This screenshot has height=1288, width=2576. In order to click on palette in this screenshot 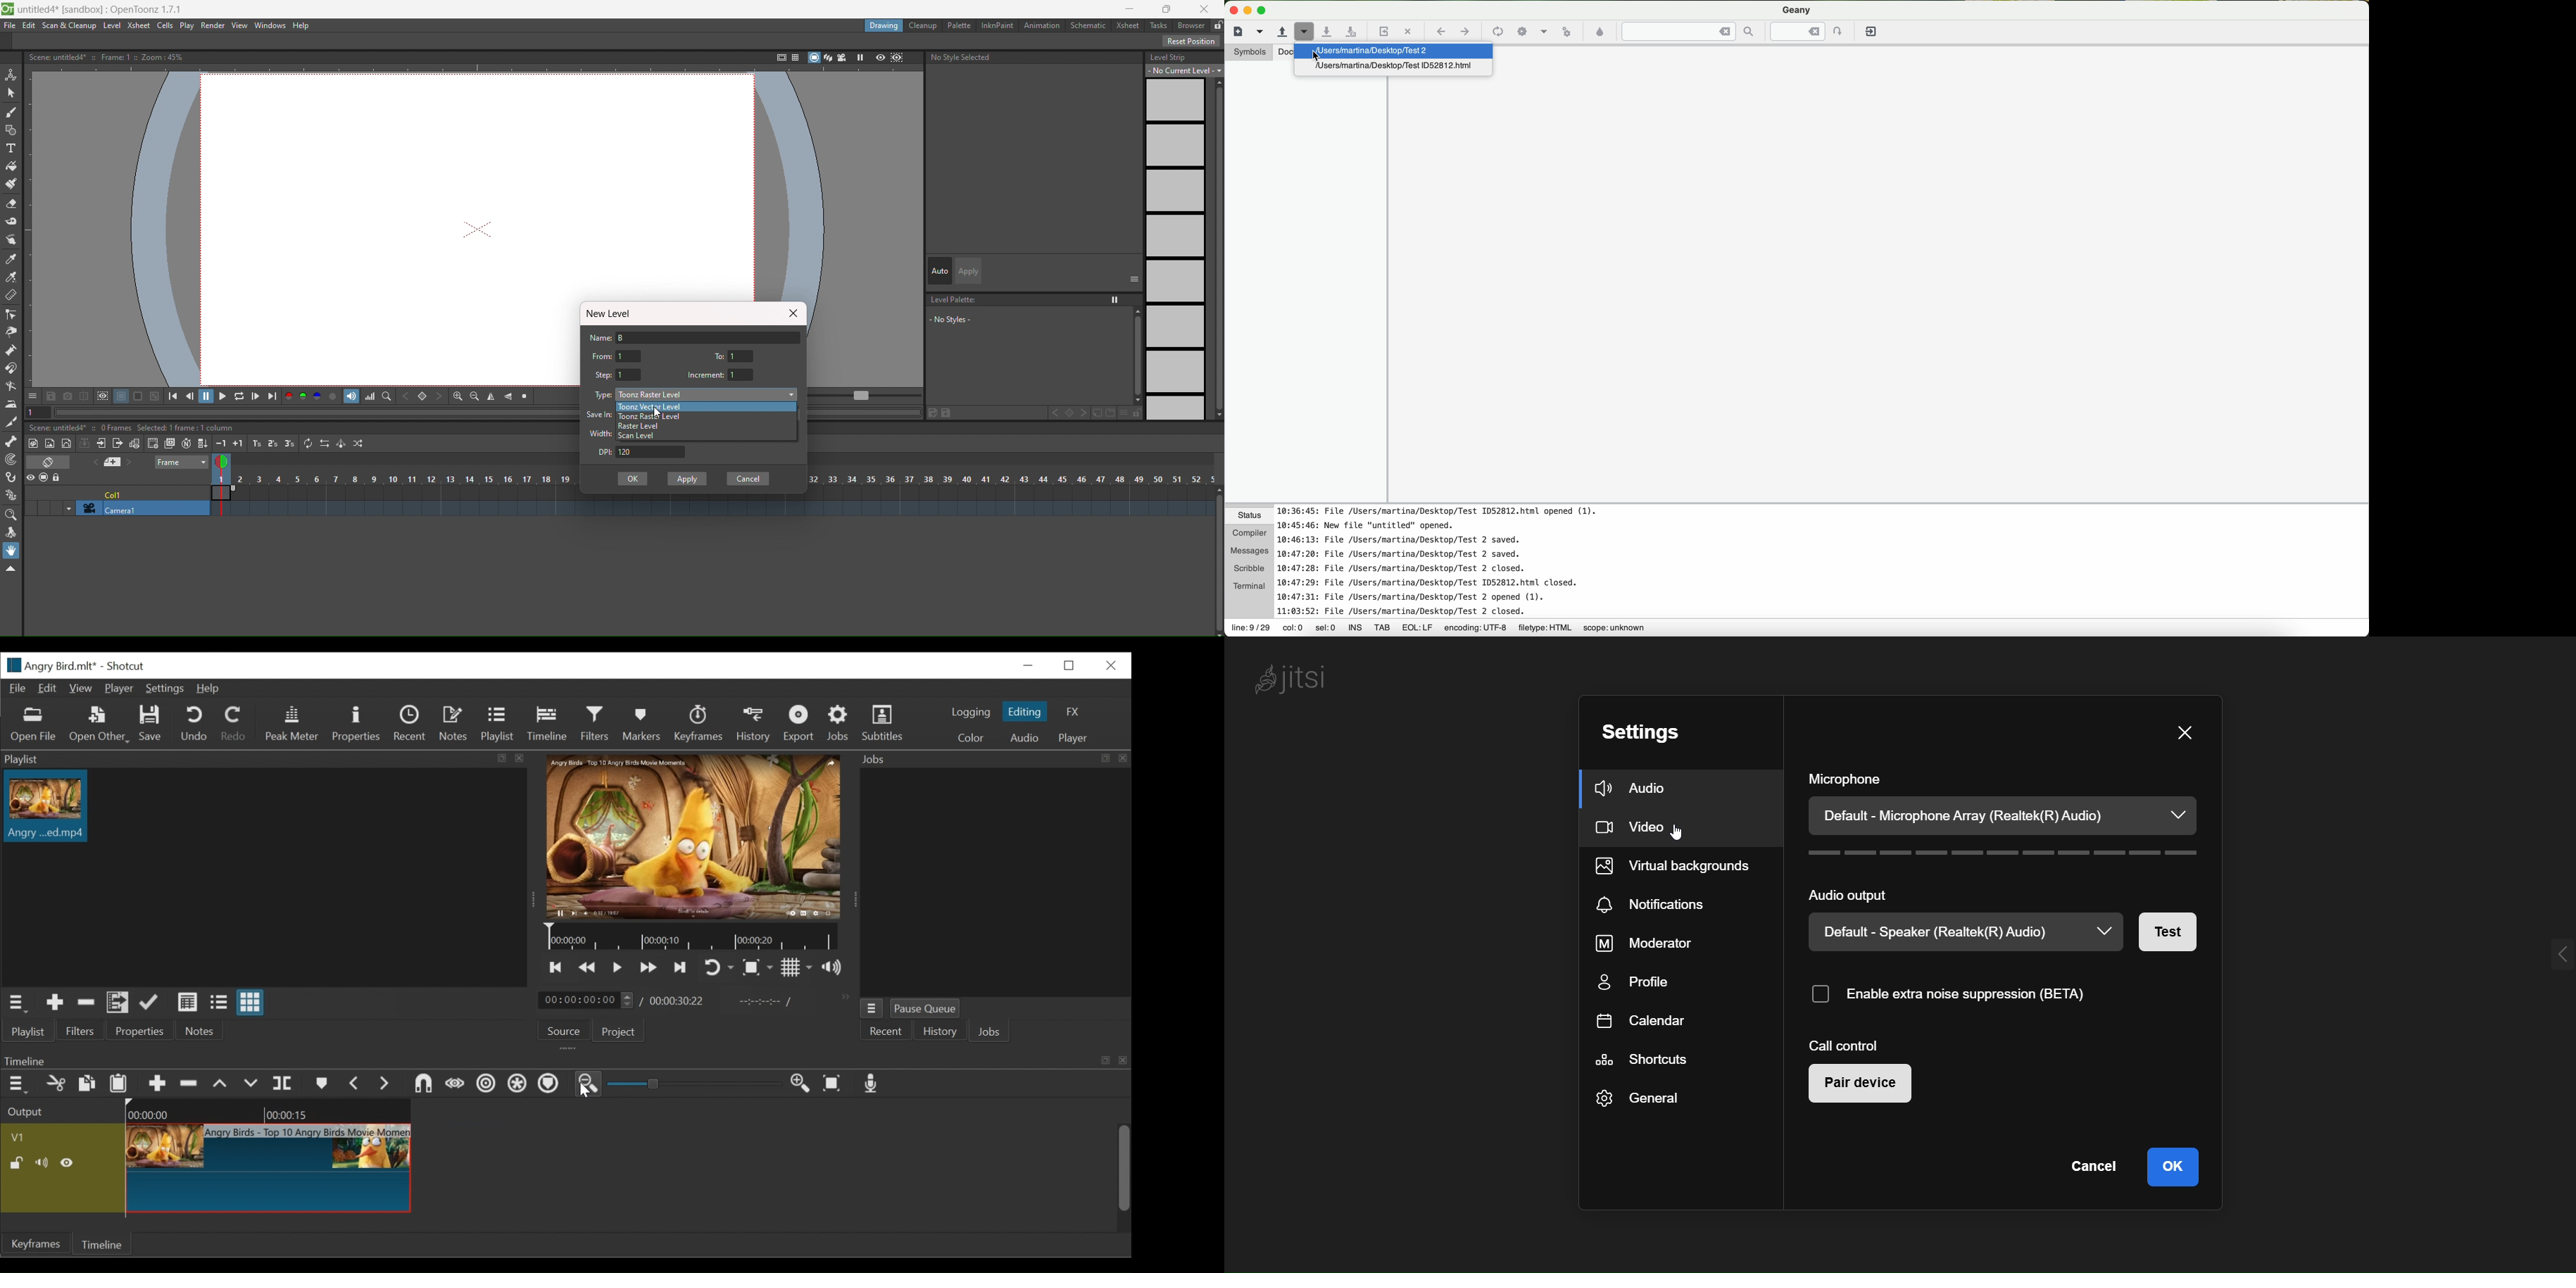, I will do `click(958, 25)`.